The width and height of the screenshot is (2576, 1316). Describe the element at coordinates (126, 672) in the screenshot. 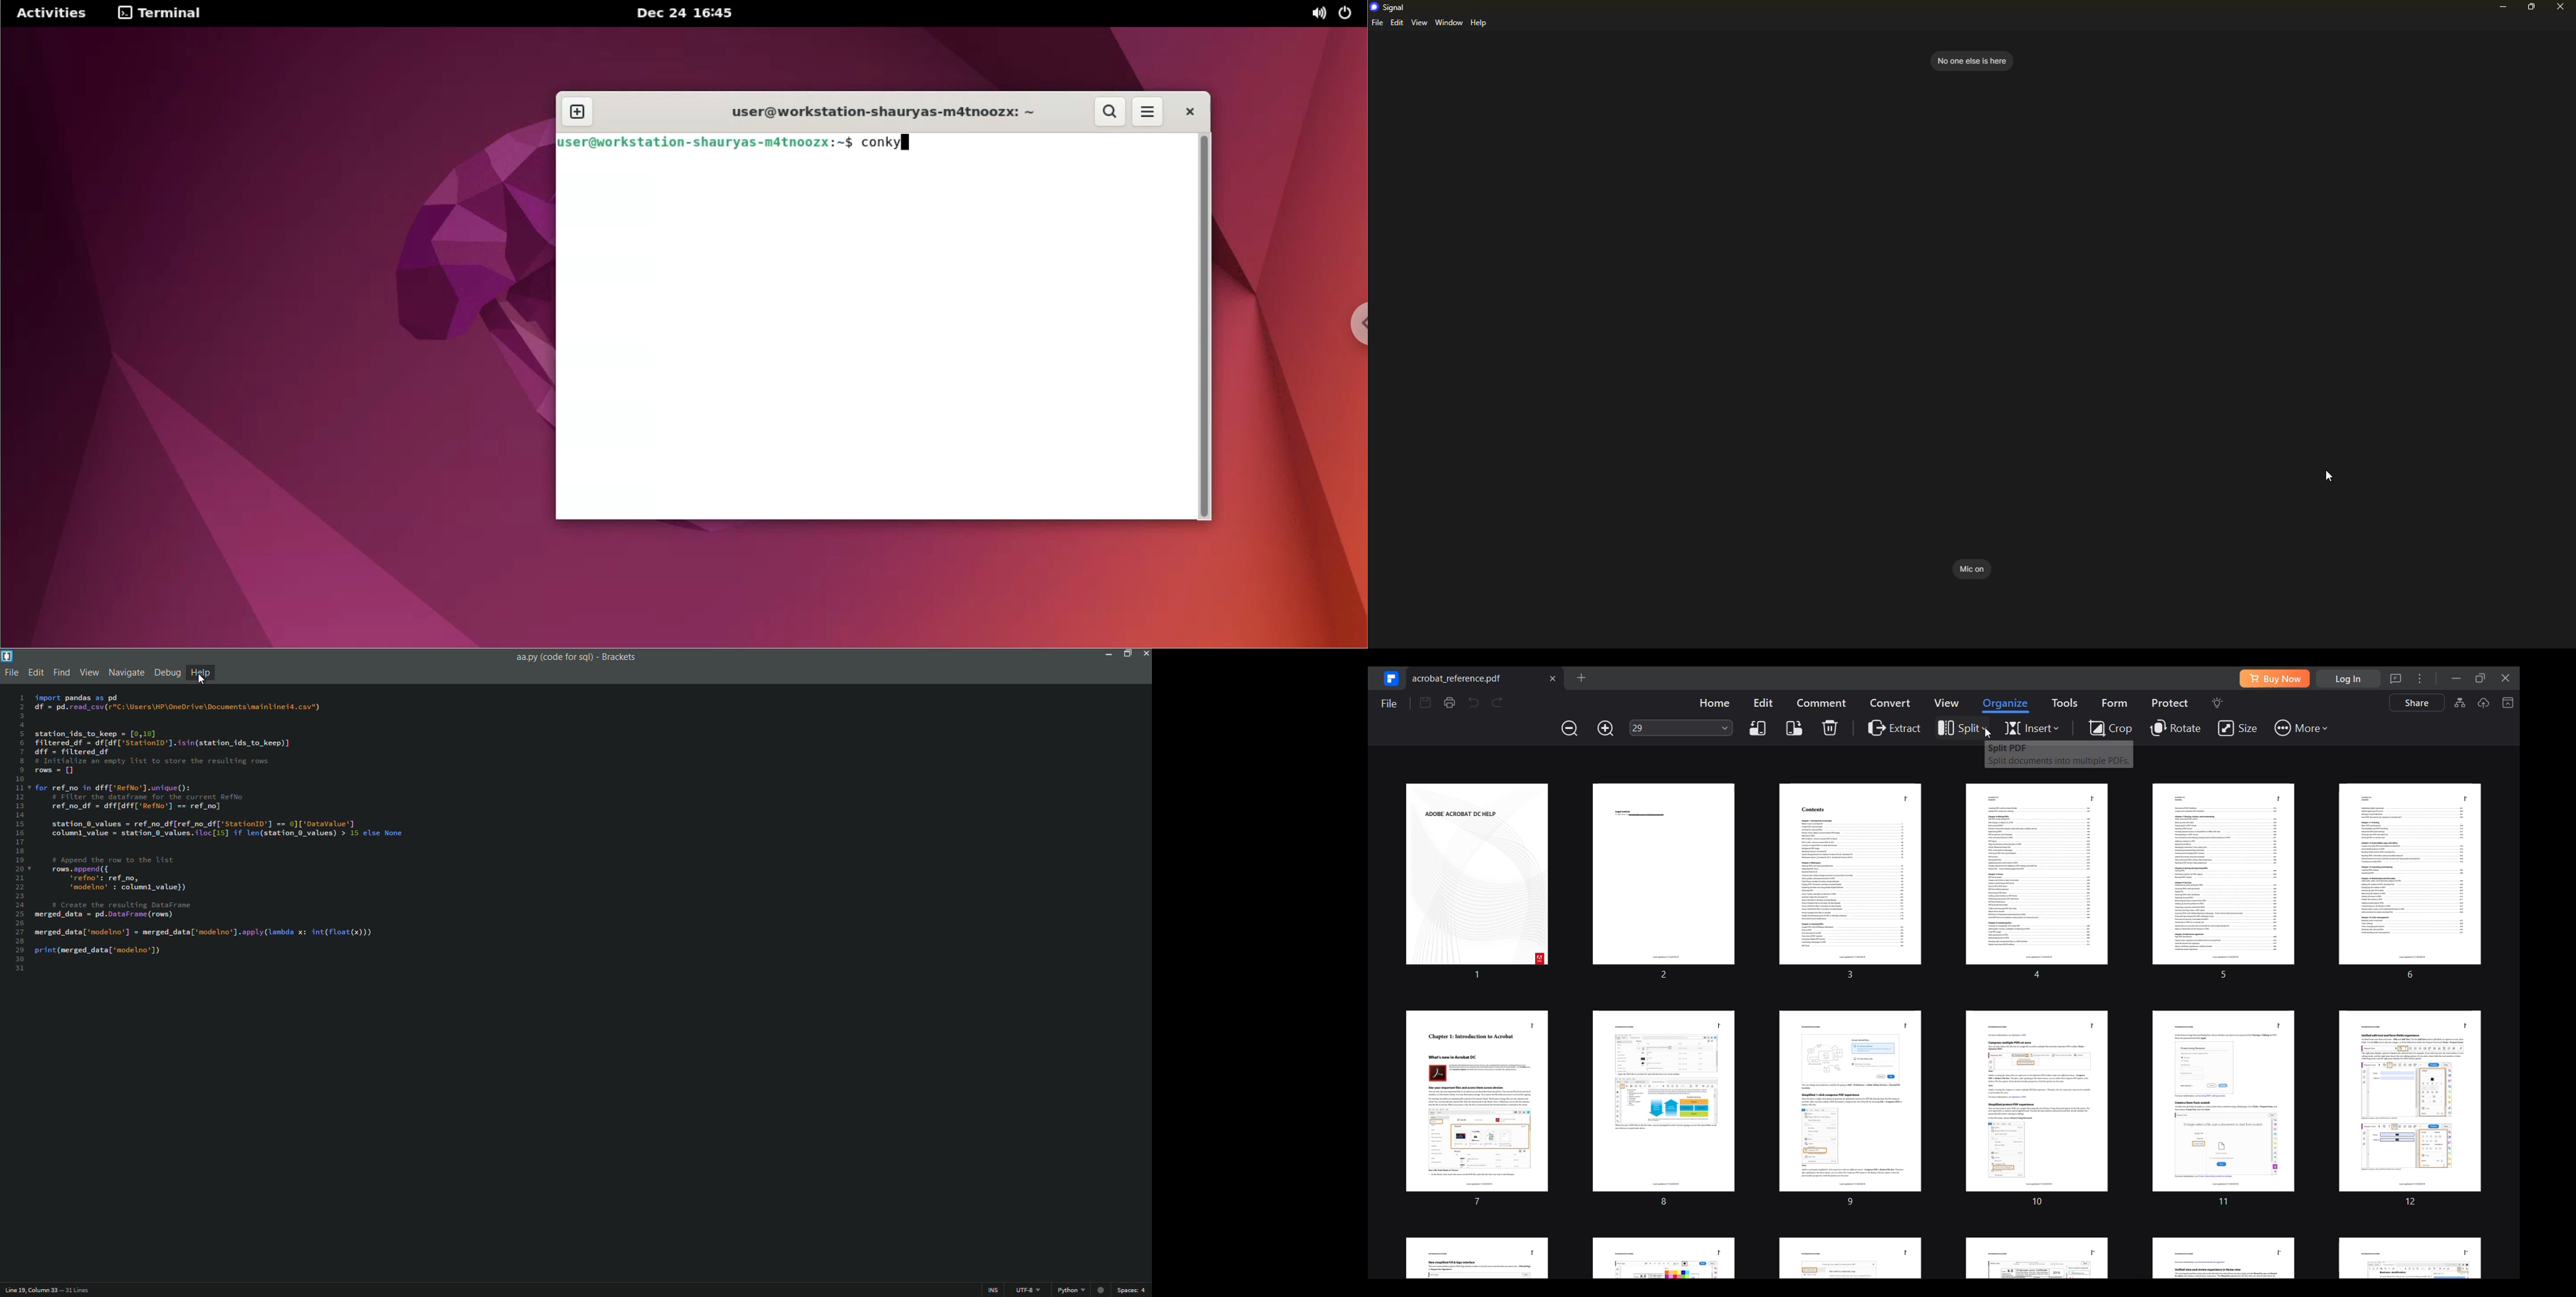

I see `navigate menu` at that location.